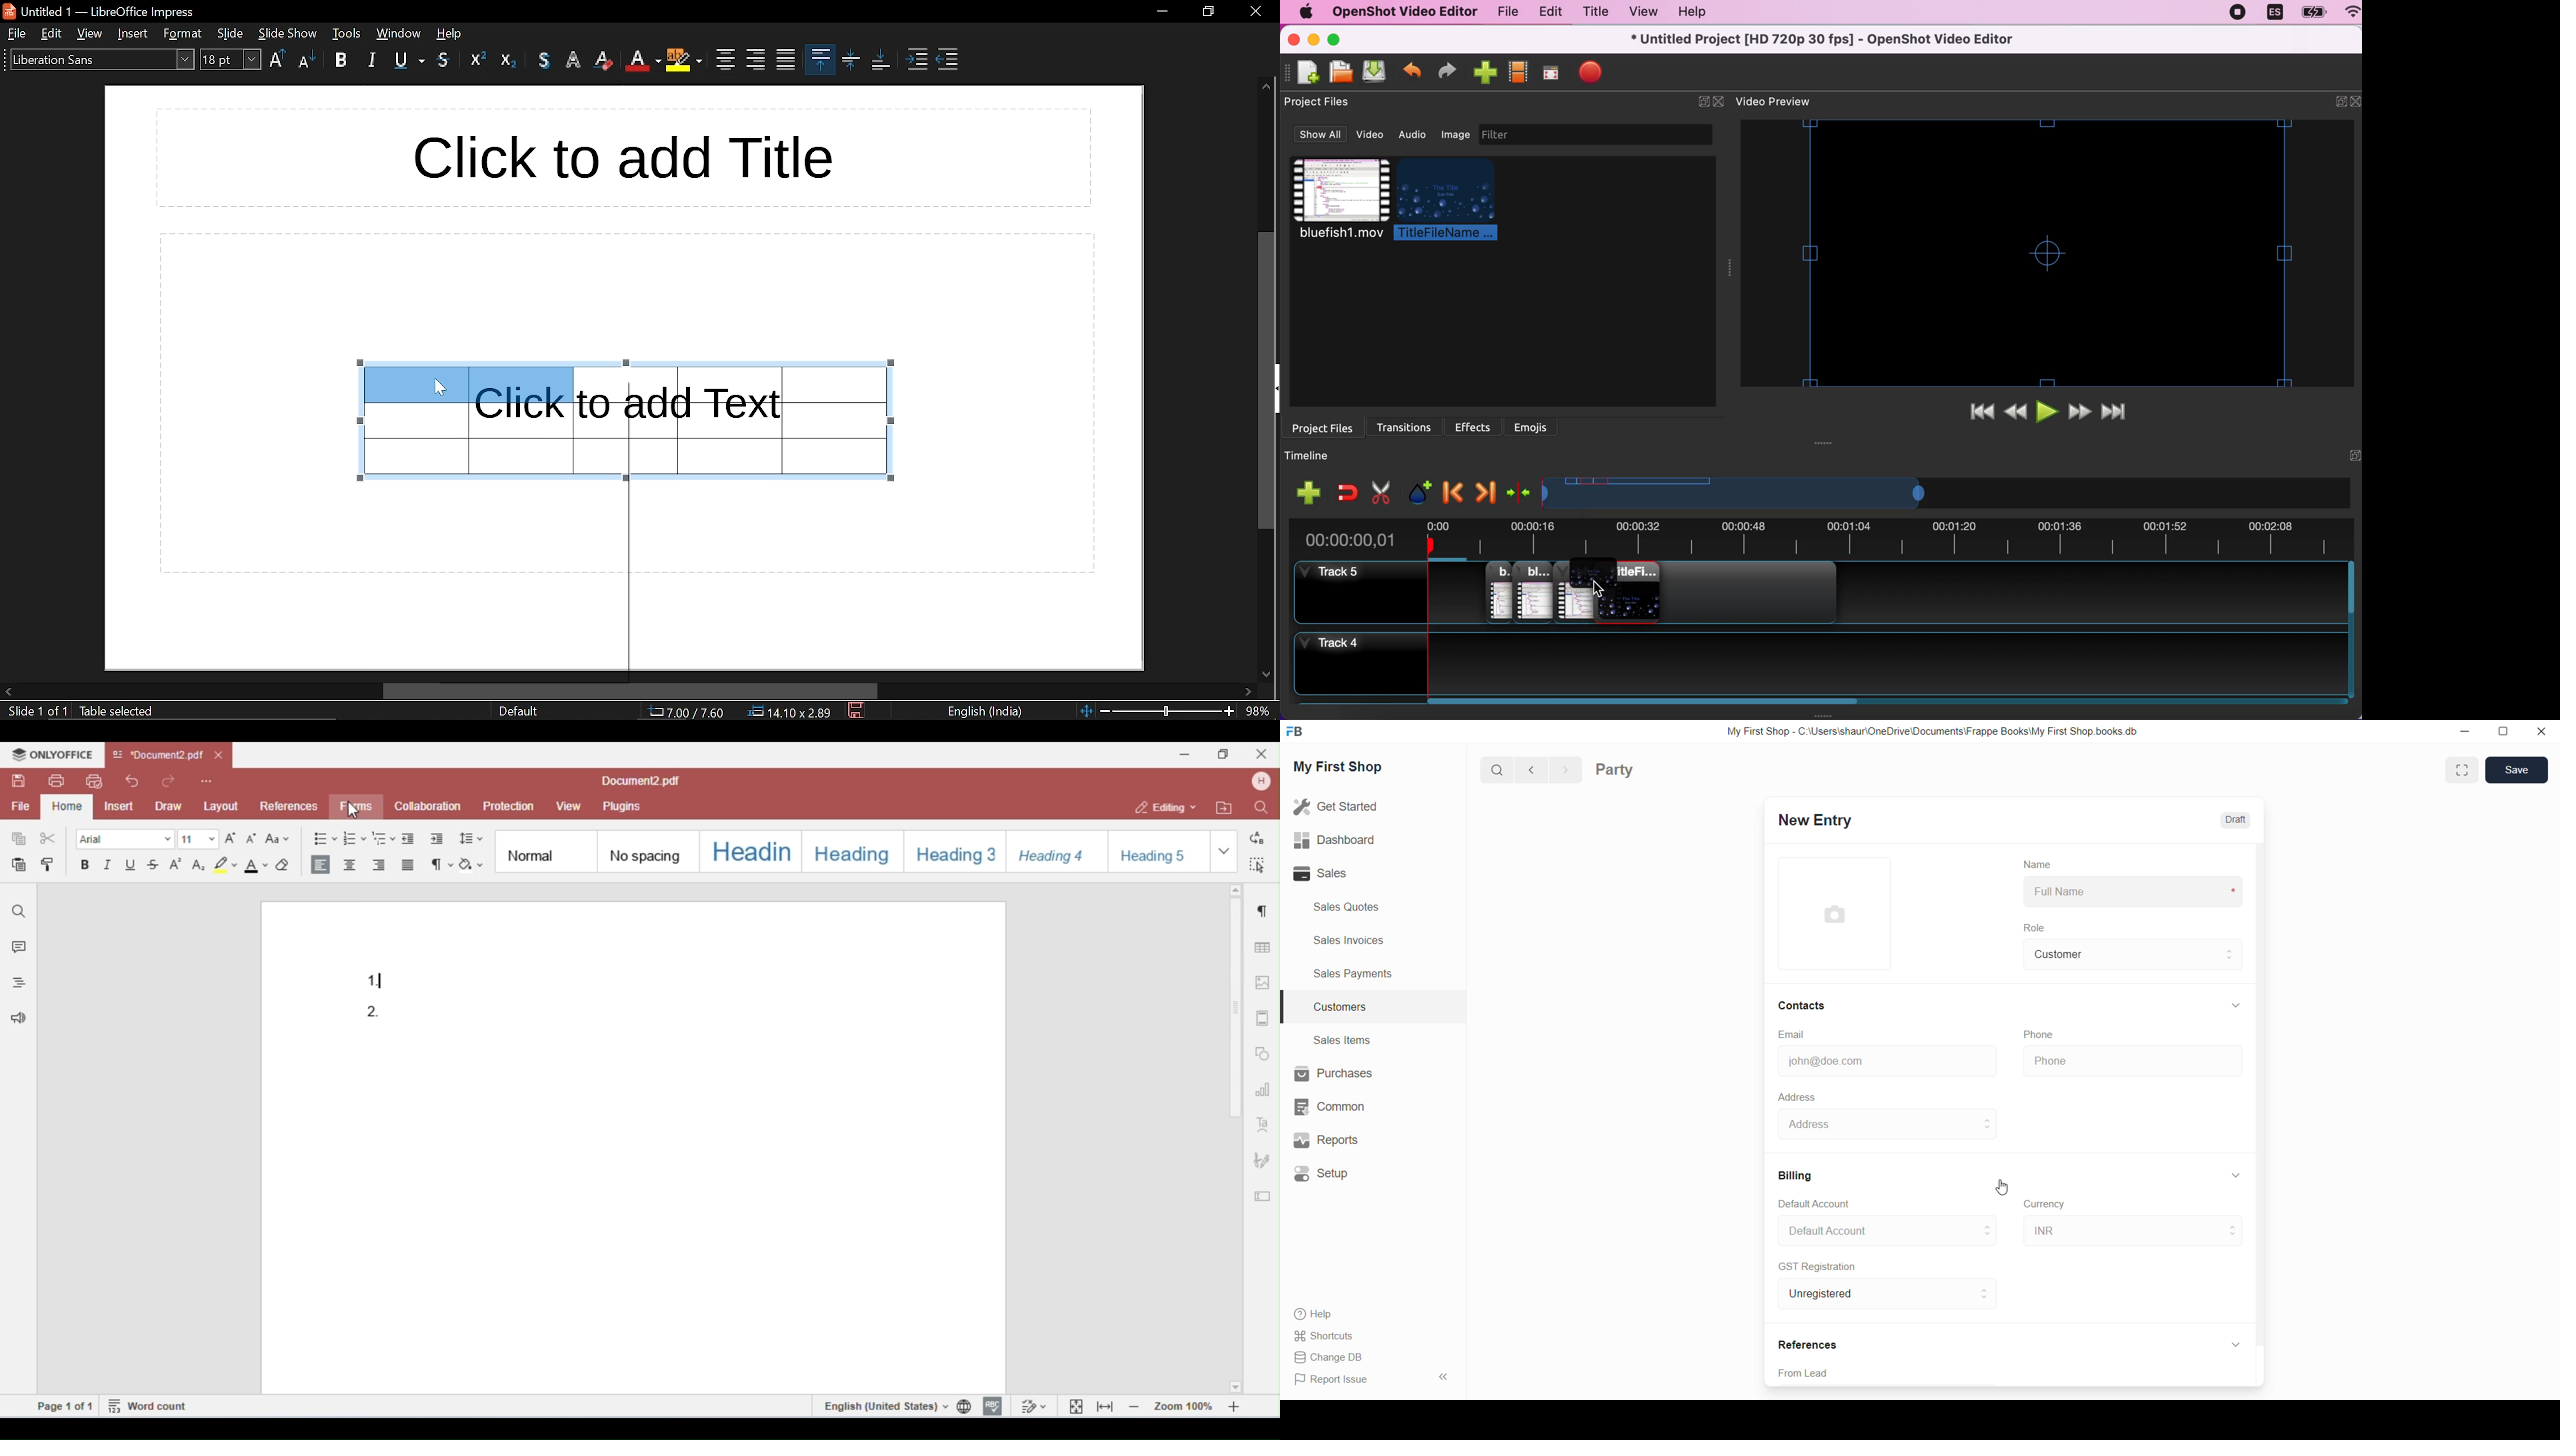  What do you see at coordinates (1351, 537) in the screenshot?
I see `00:00:00,01` at bounding box center [1351, 537].